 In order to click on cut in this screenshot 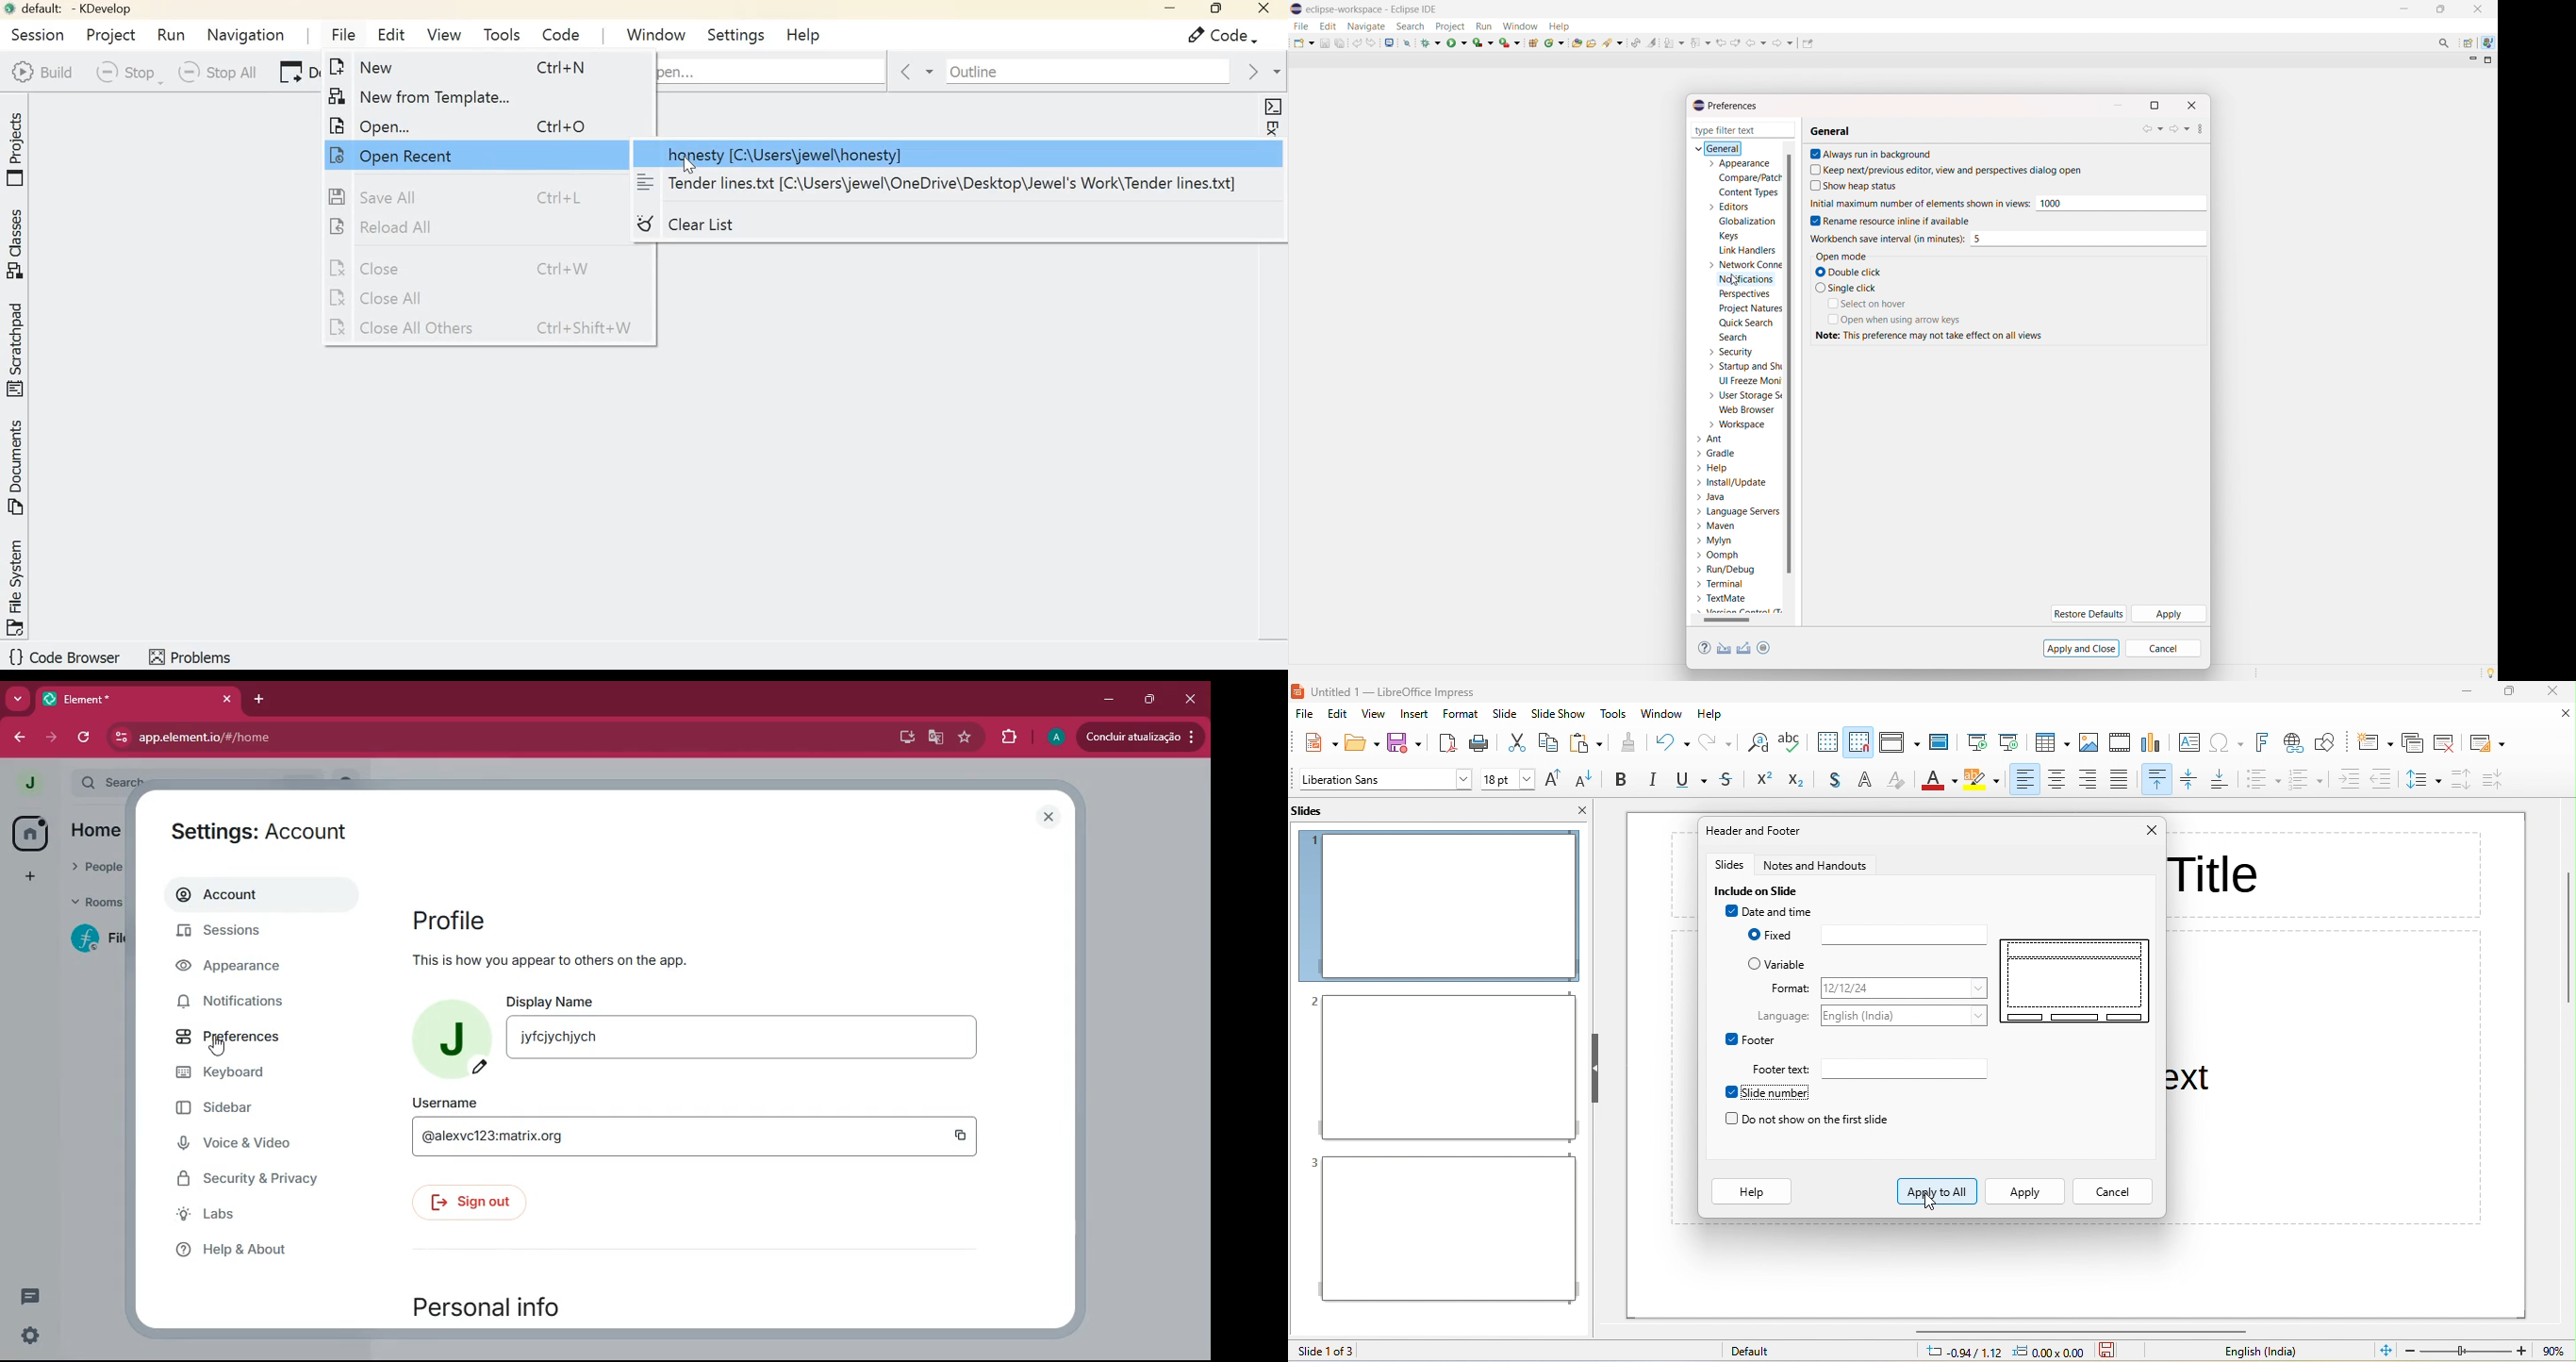, I will do `click(1516, 742)`.